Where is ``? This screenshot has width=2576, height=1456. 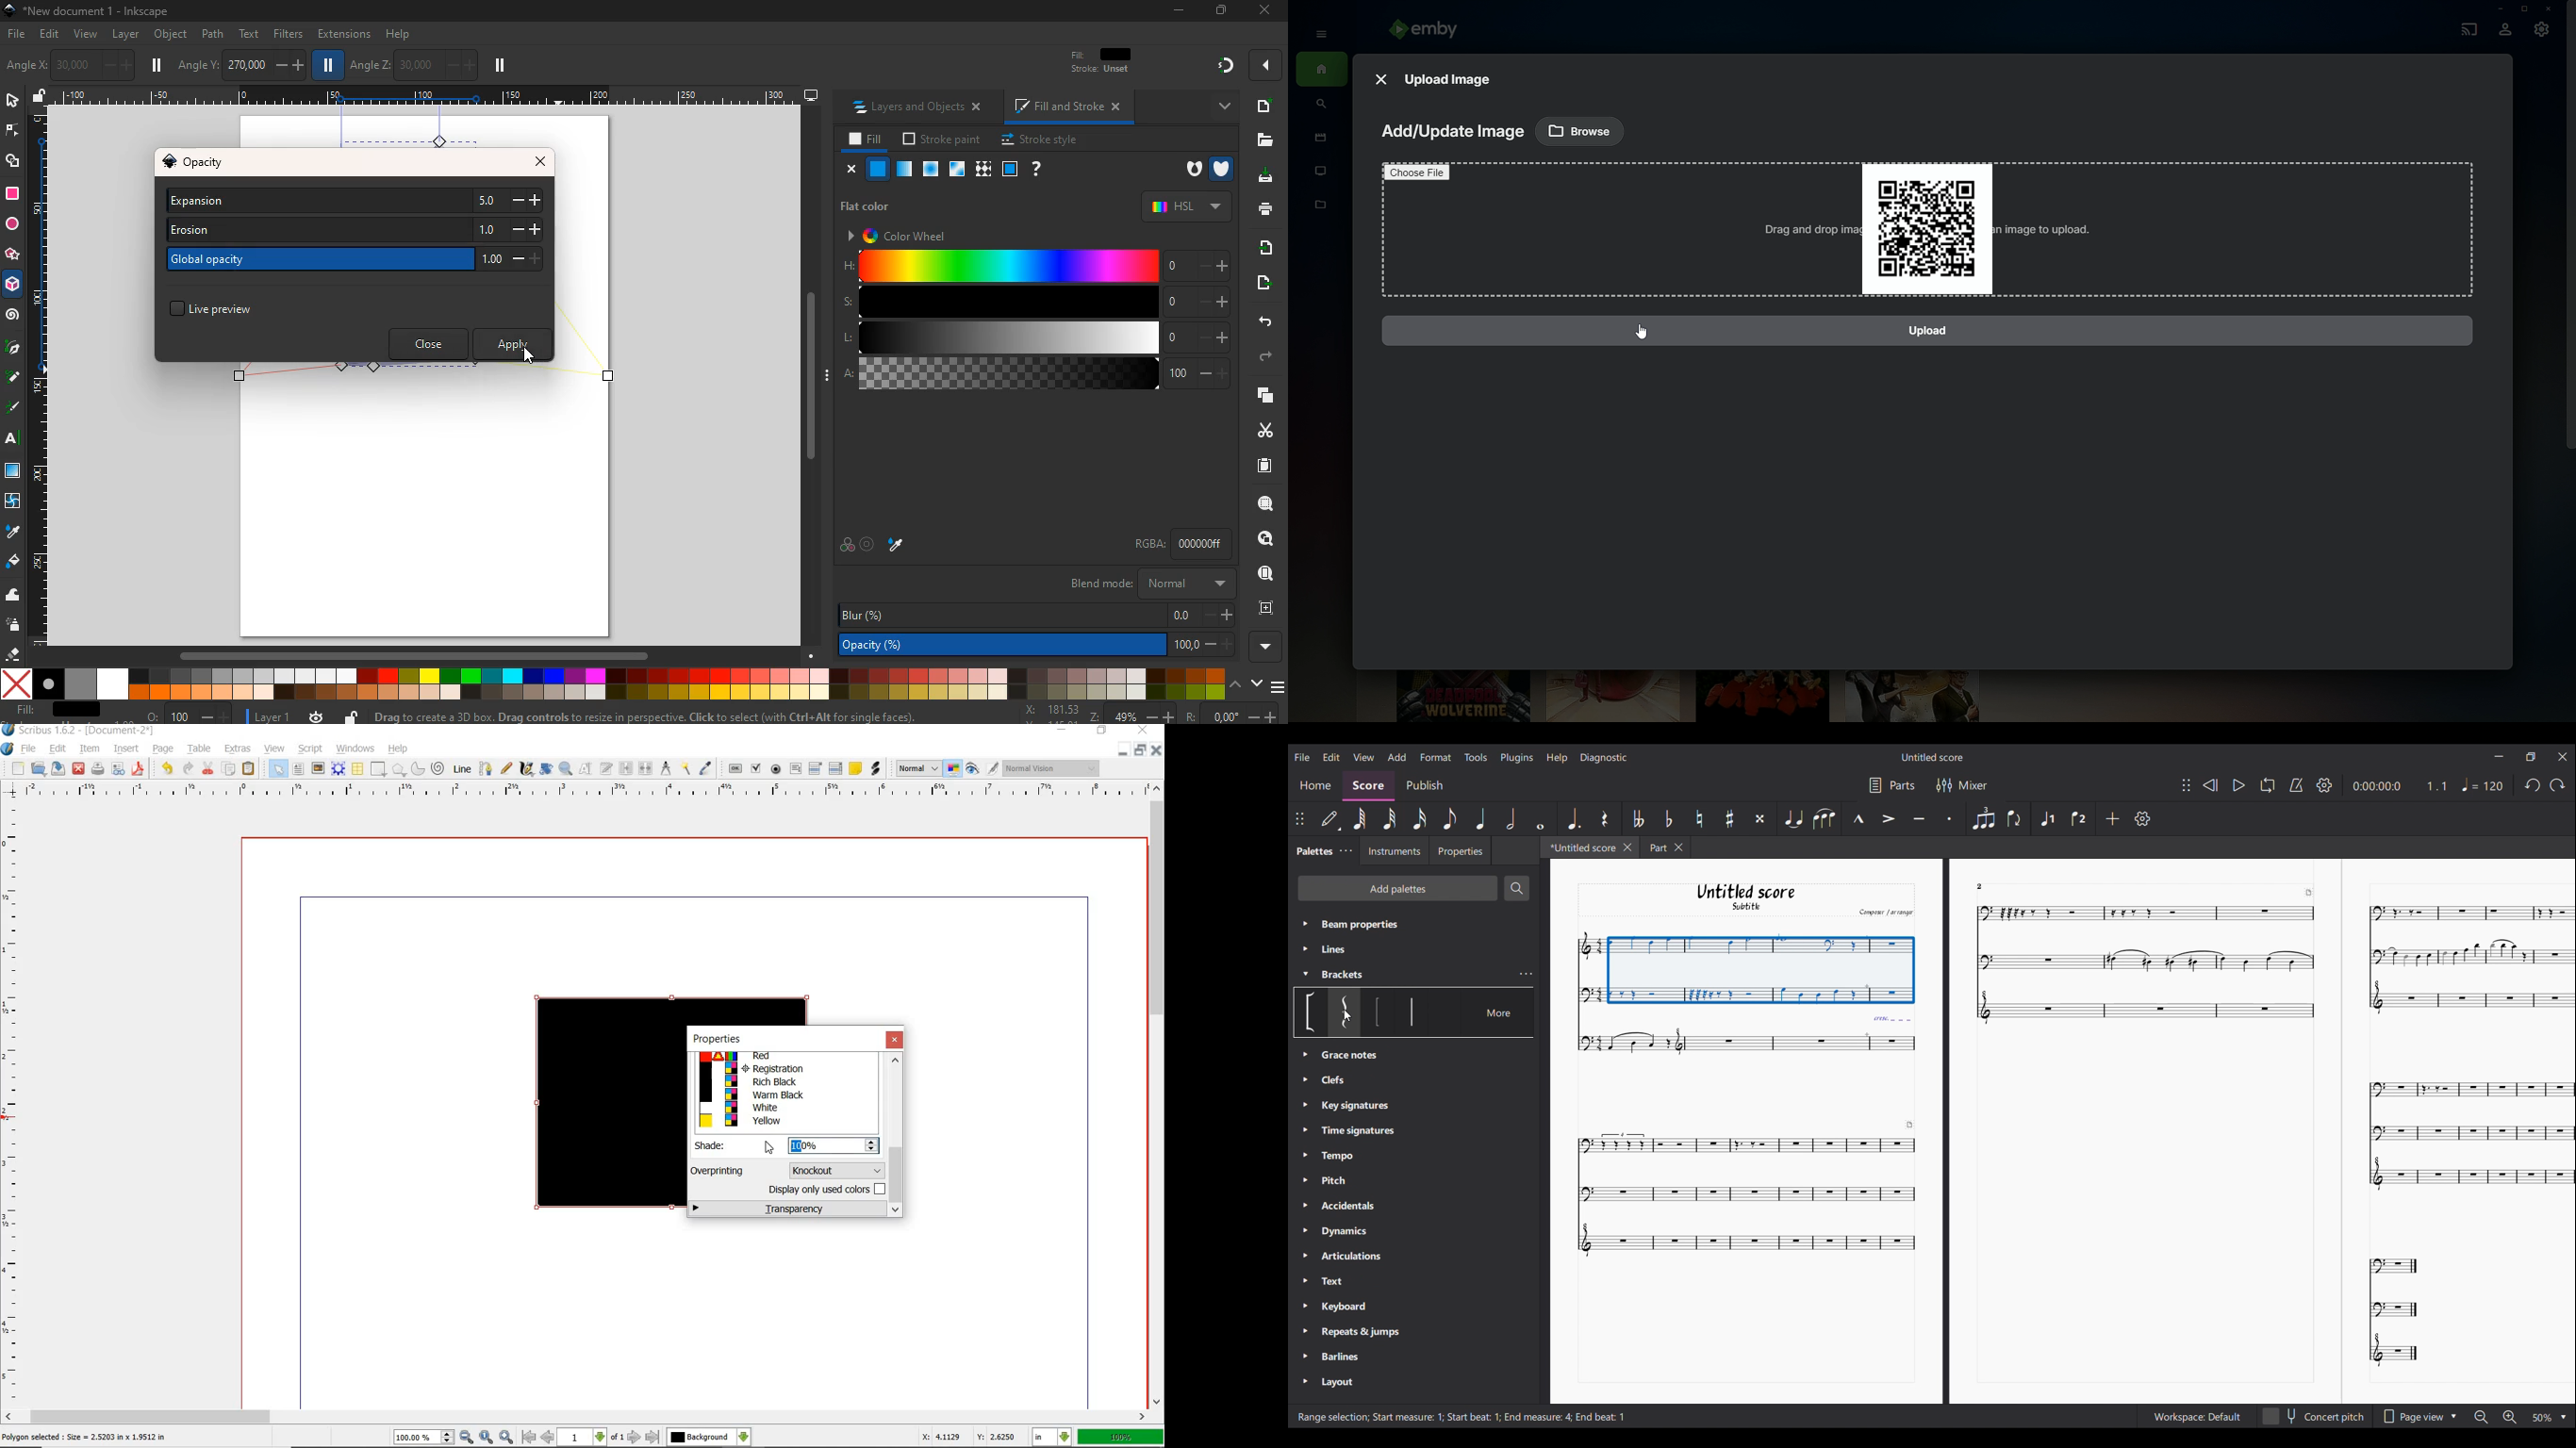  is located at coordinates (1303, 1080).